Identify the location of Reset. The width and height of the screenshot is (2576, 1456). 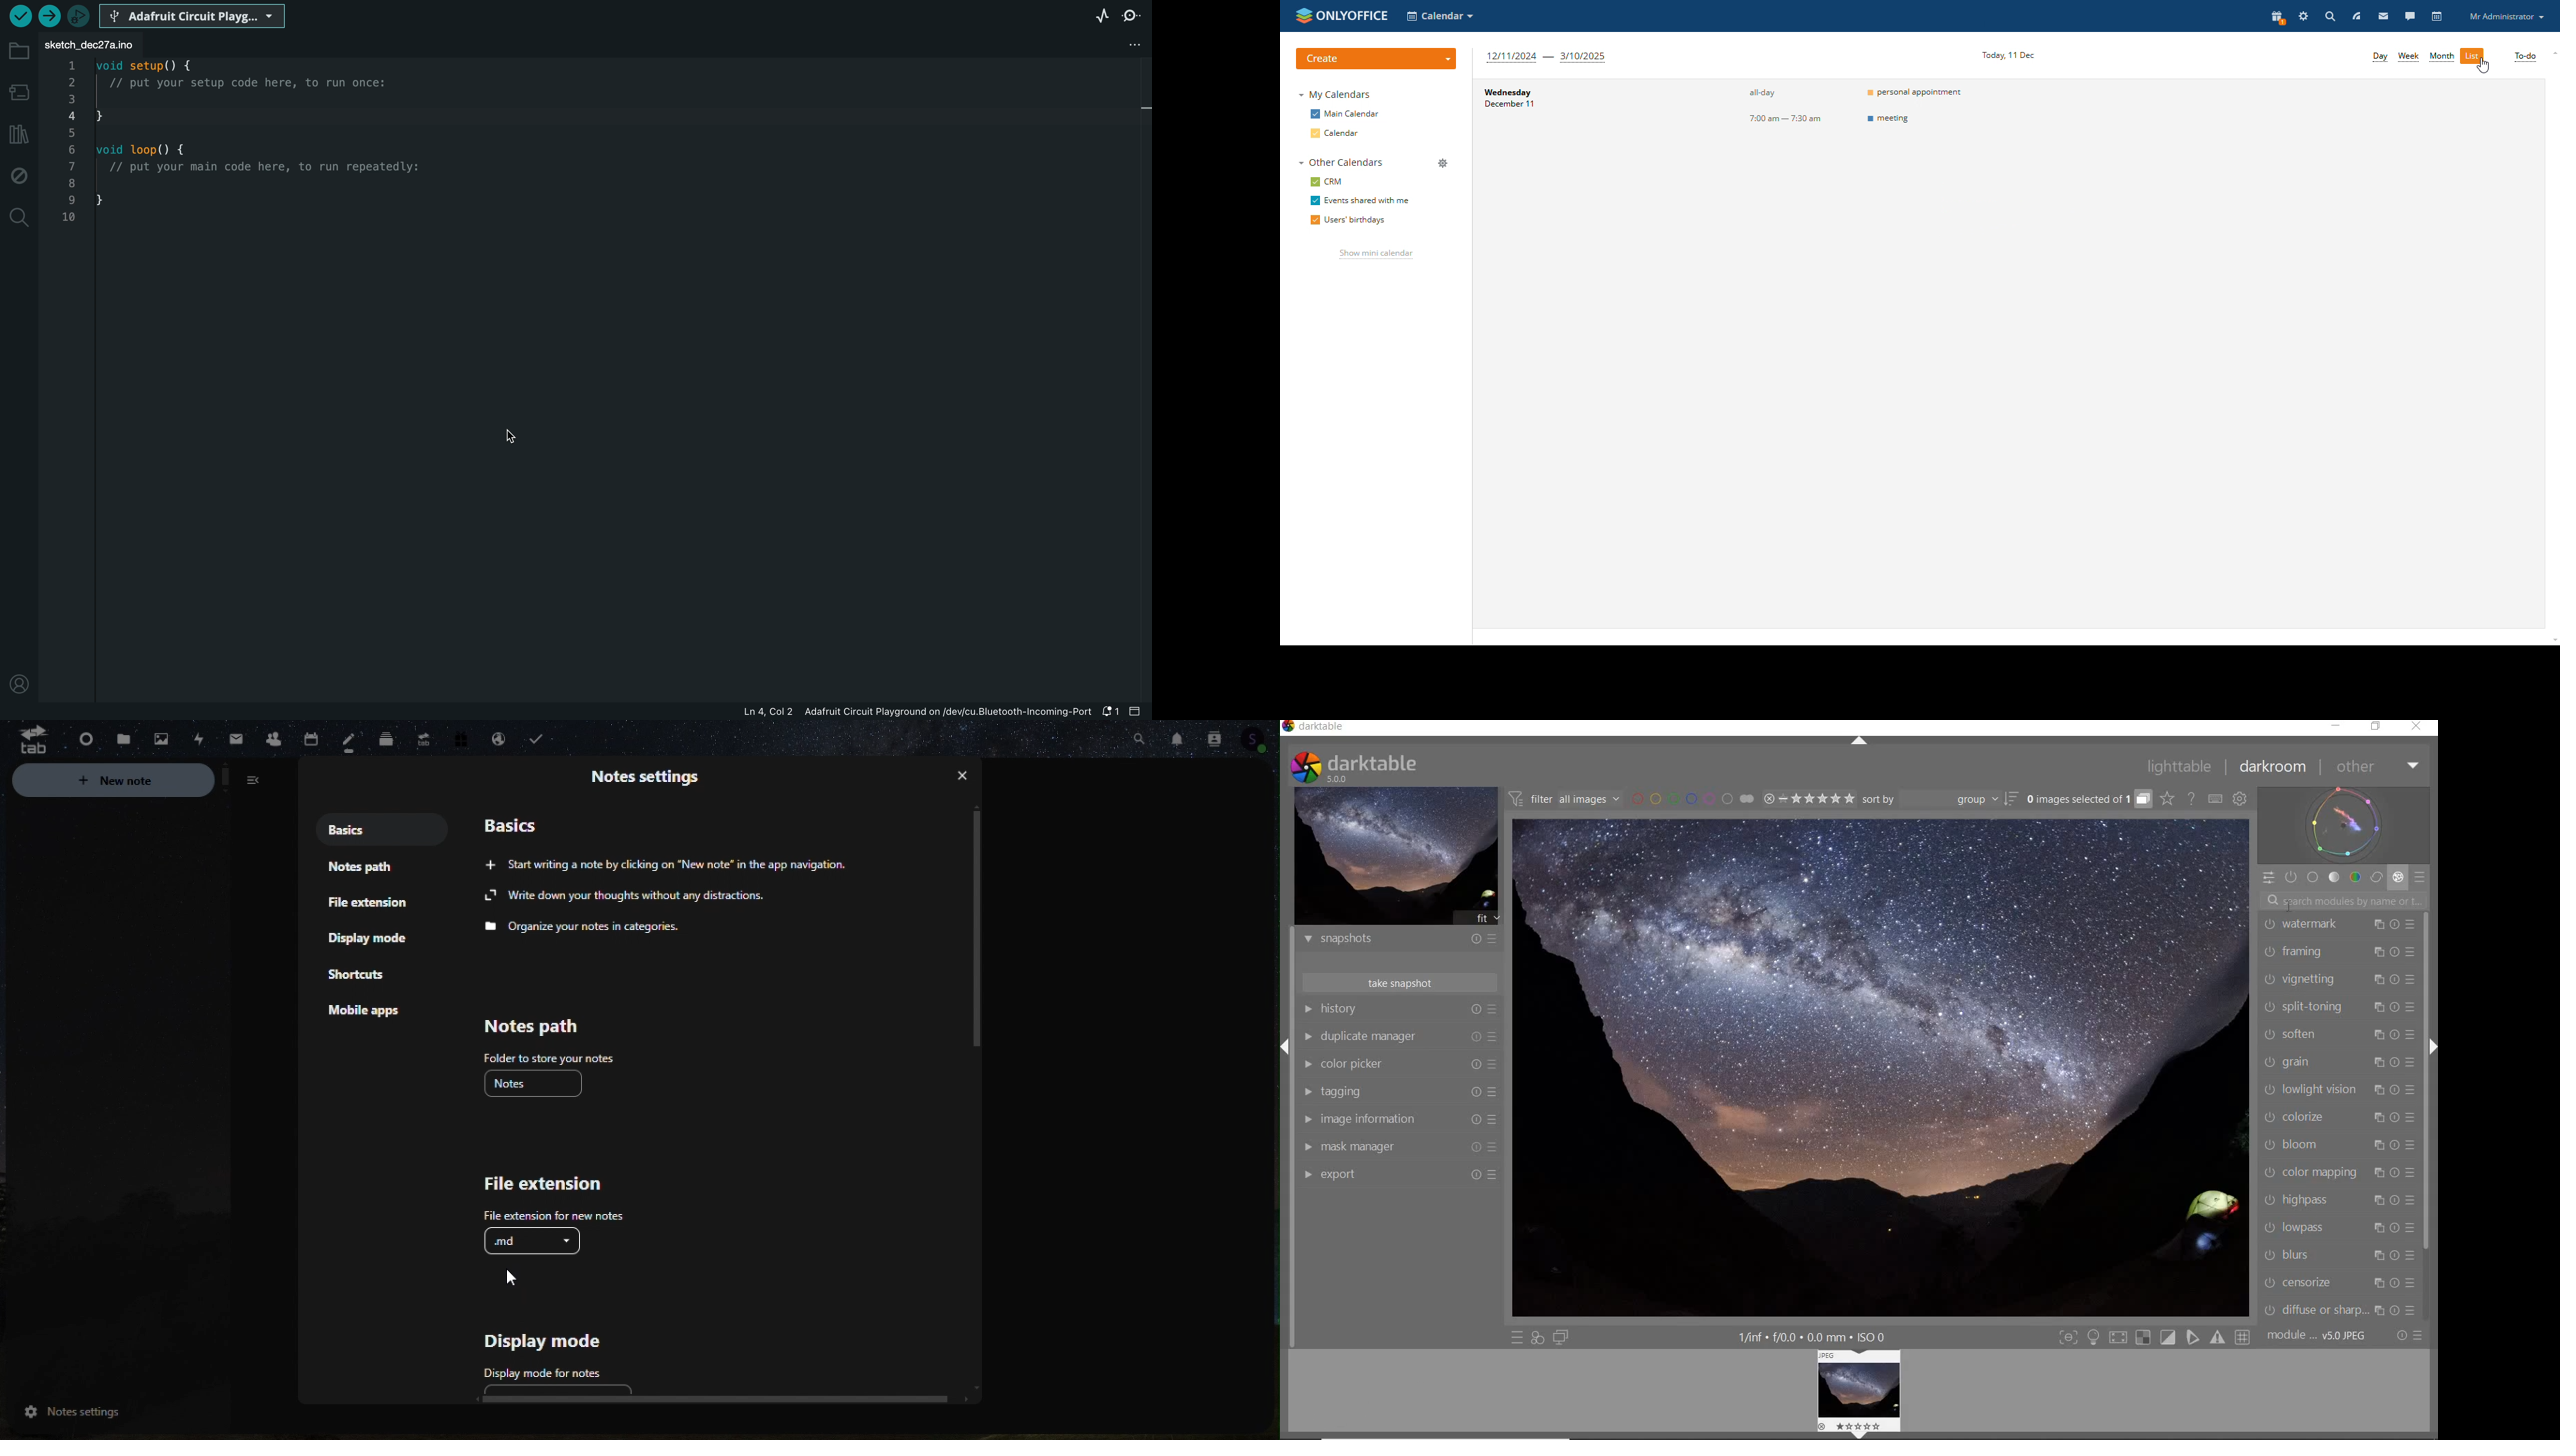
(1473, 1174).